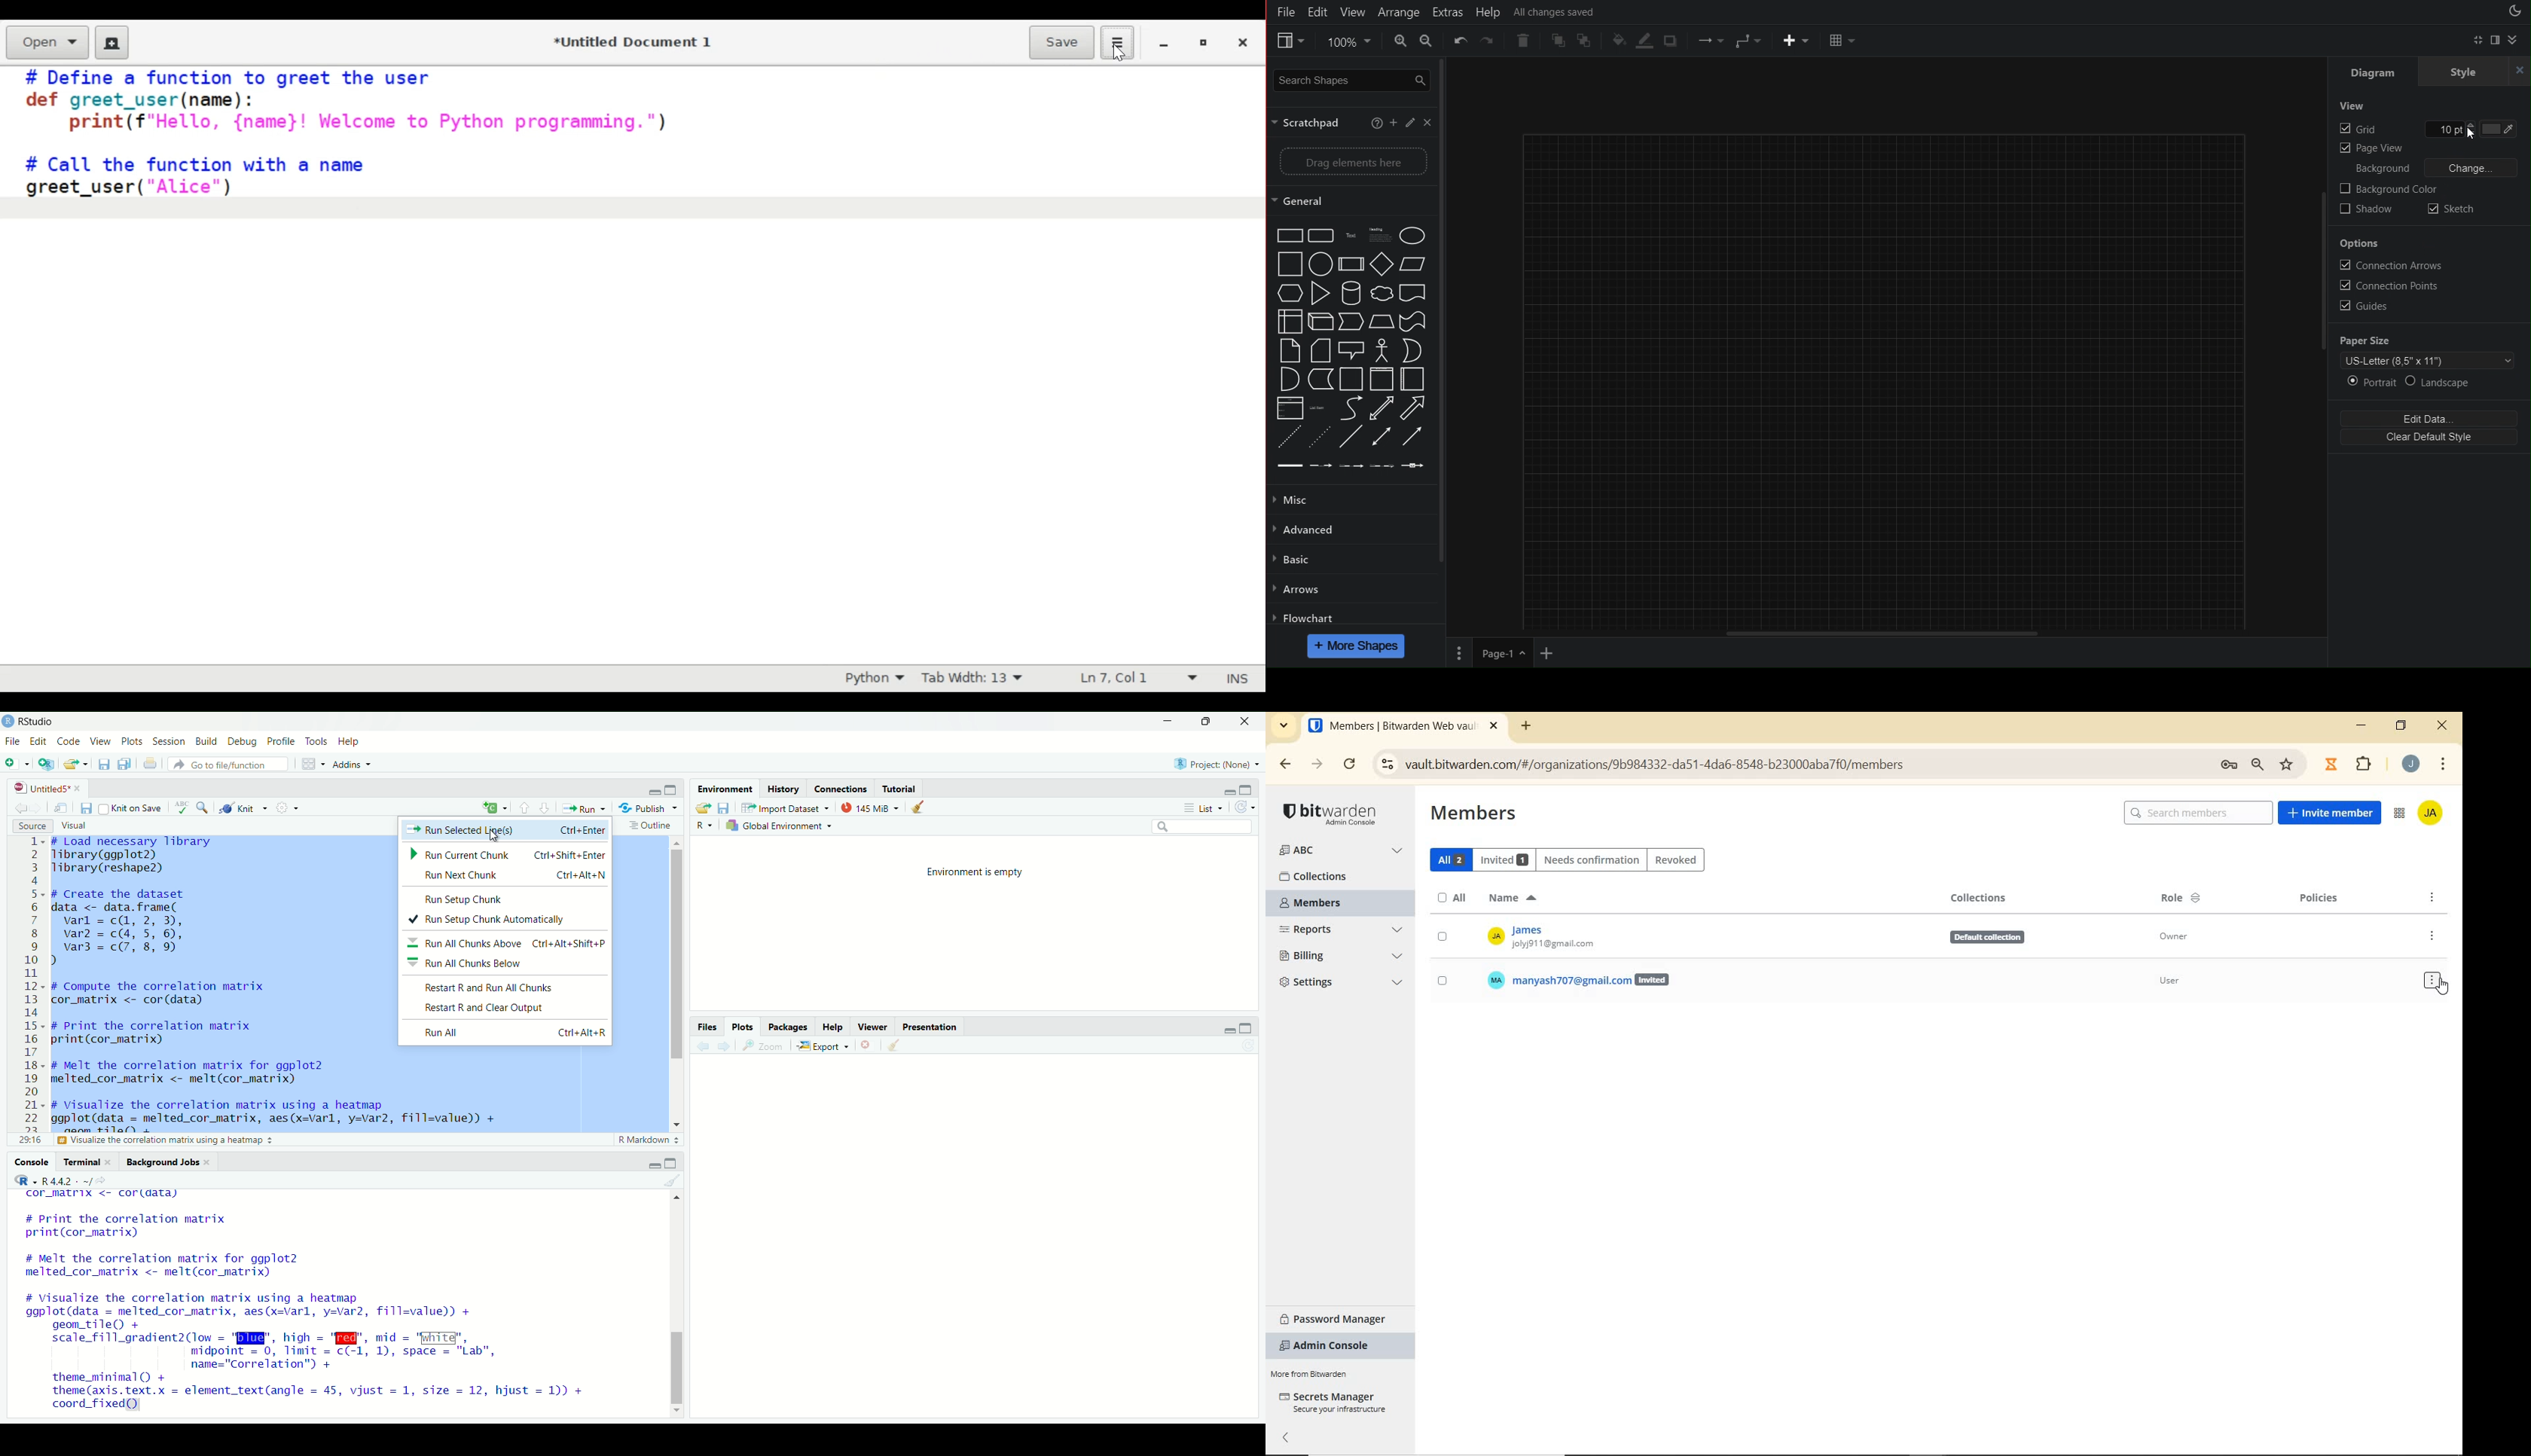 The width and height of the screenshot is (2548, 1456). What do you see at coordinates (505, 898) in the screenshot?
I see `run setup chunk` at bounding box center [505, 898].